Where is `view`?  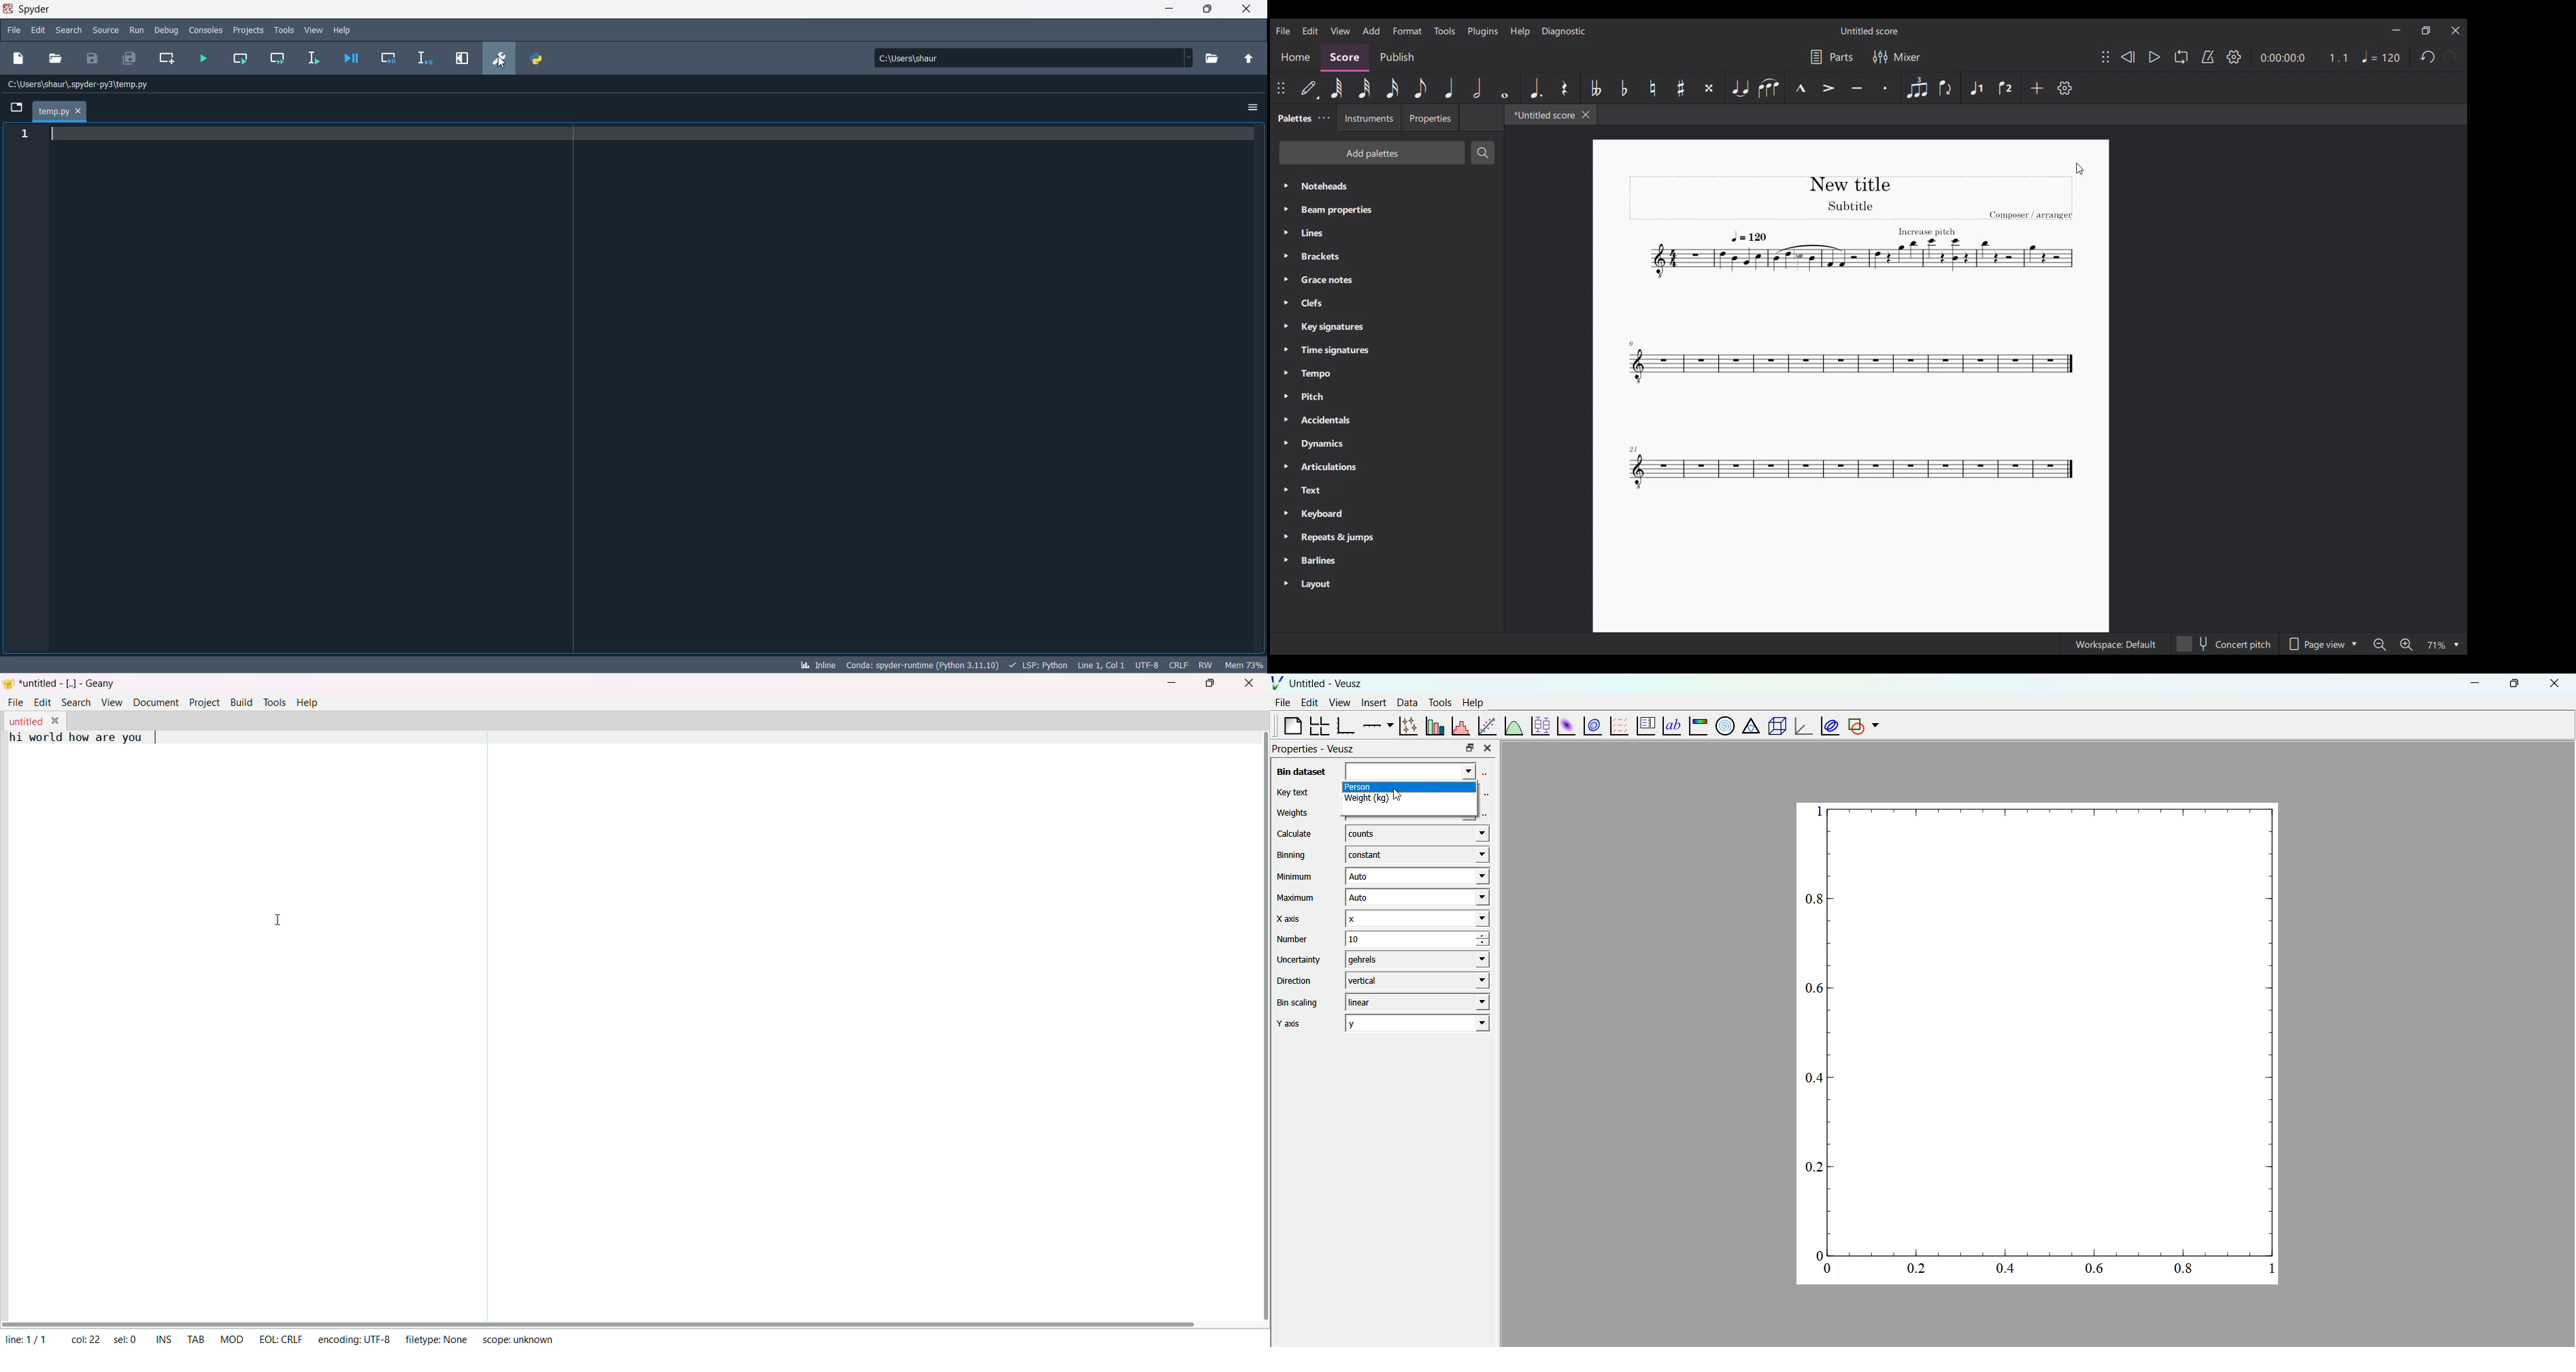
view is located at coordinates (1339, 704).